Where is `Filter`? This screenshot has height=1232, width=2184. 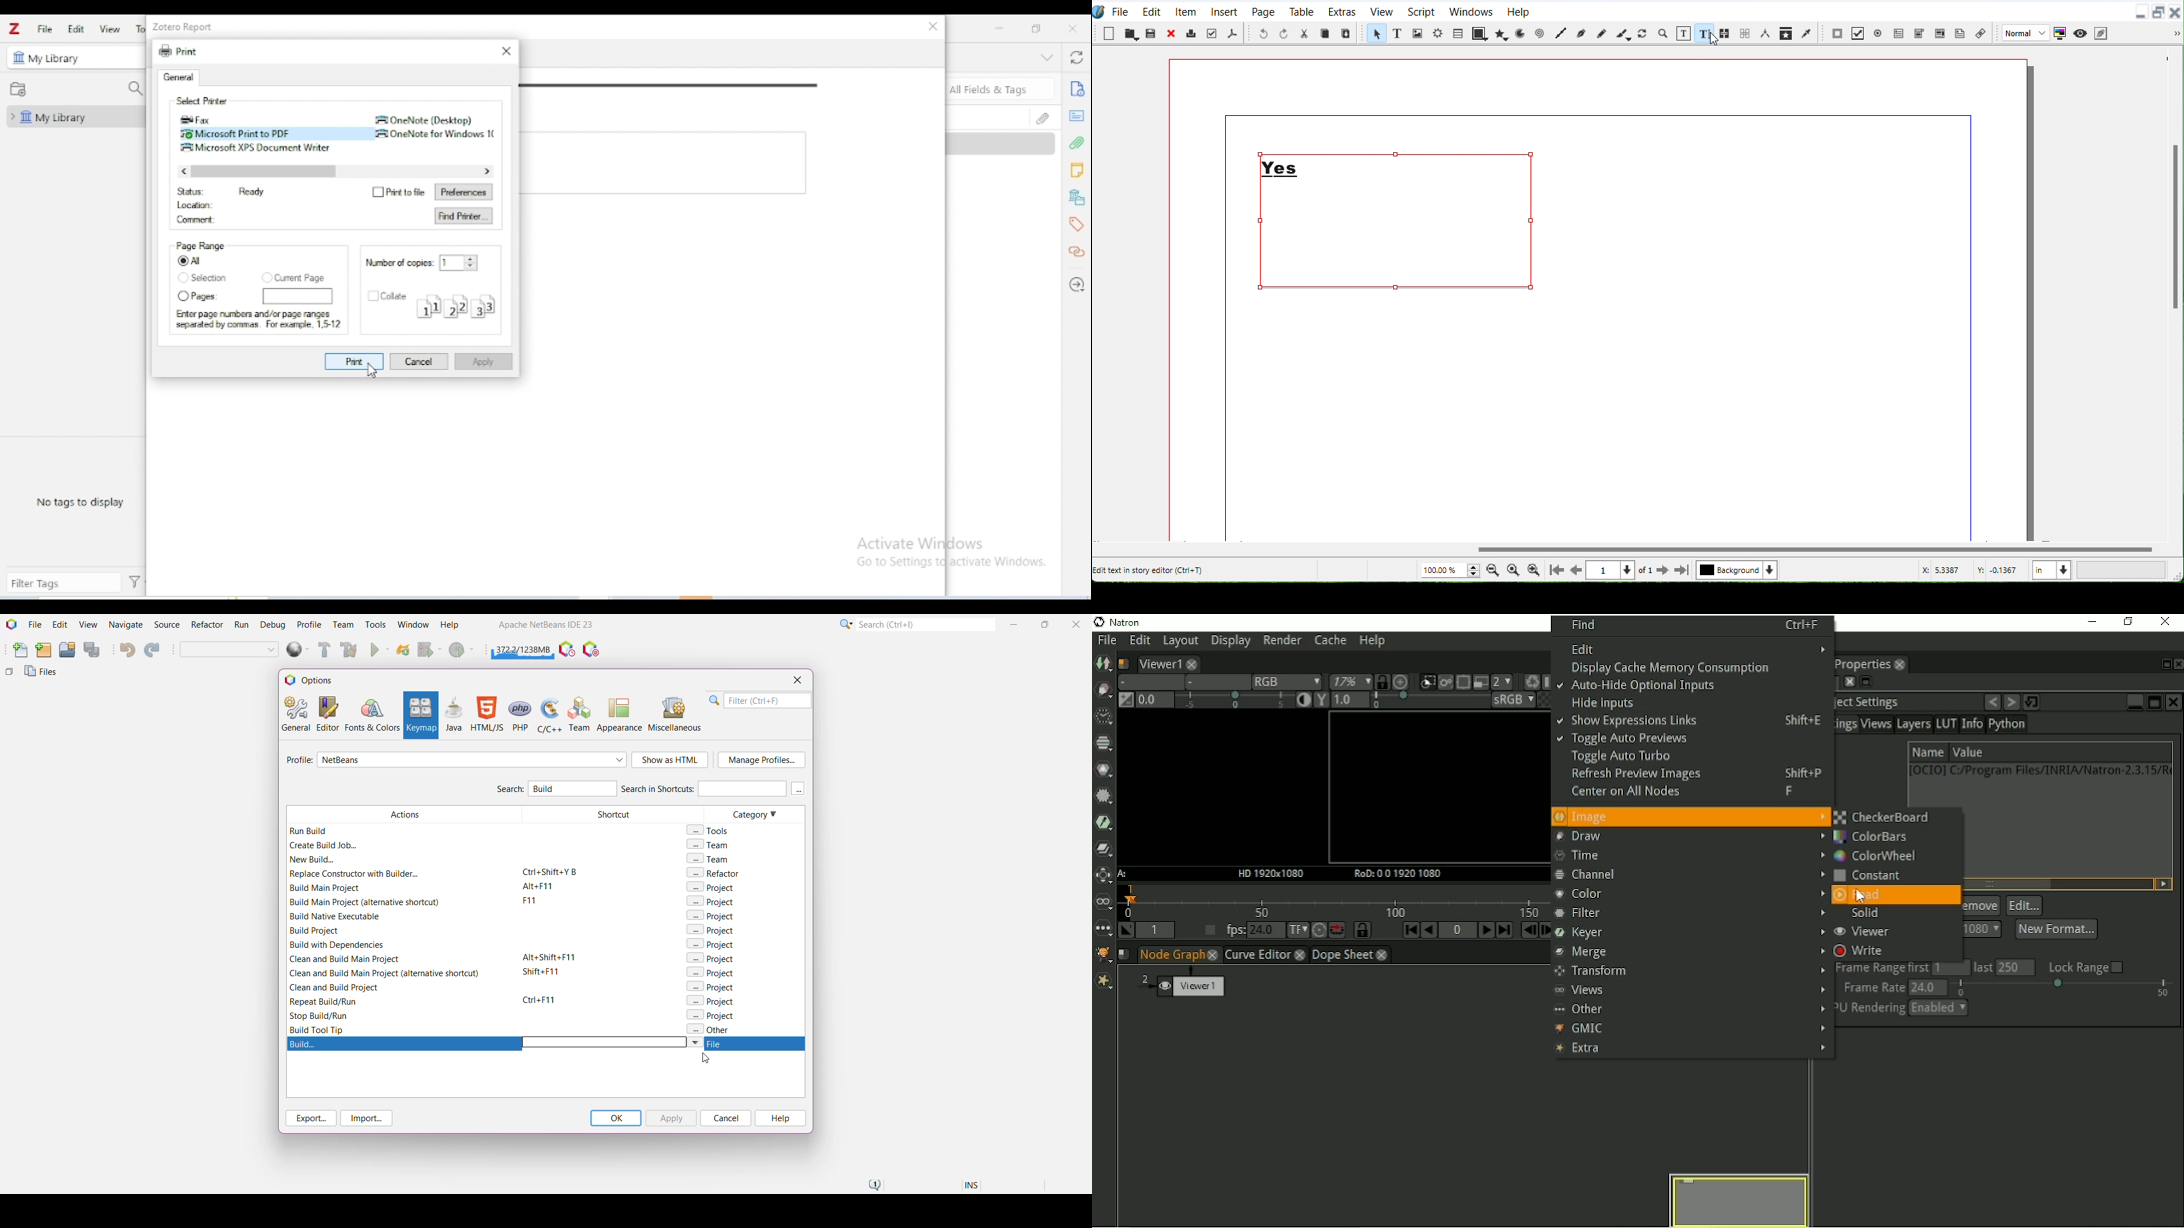
Filter is located at coordinates (1687, 913).